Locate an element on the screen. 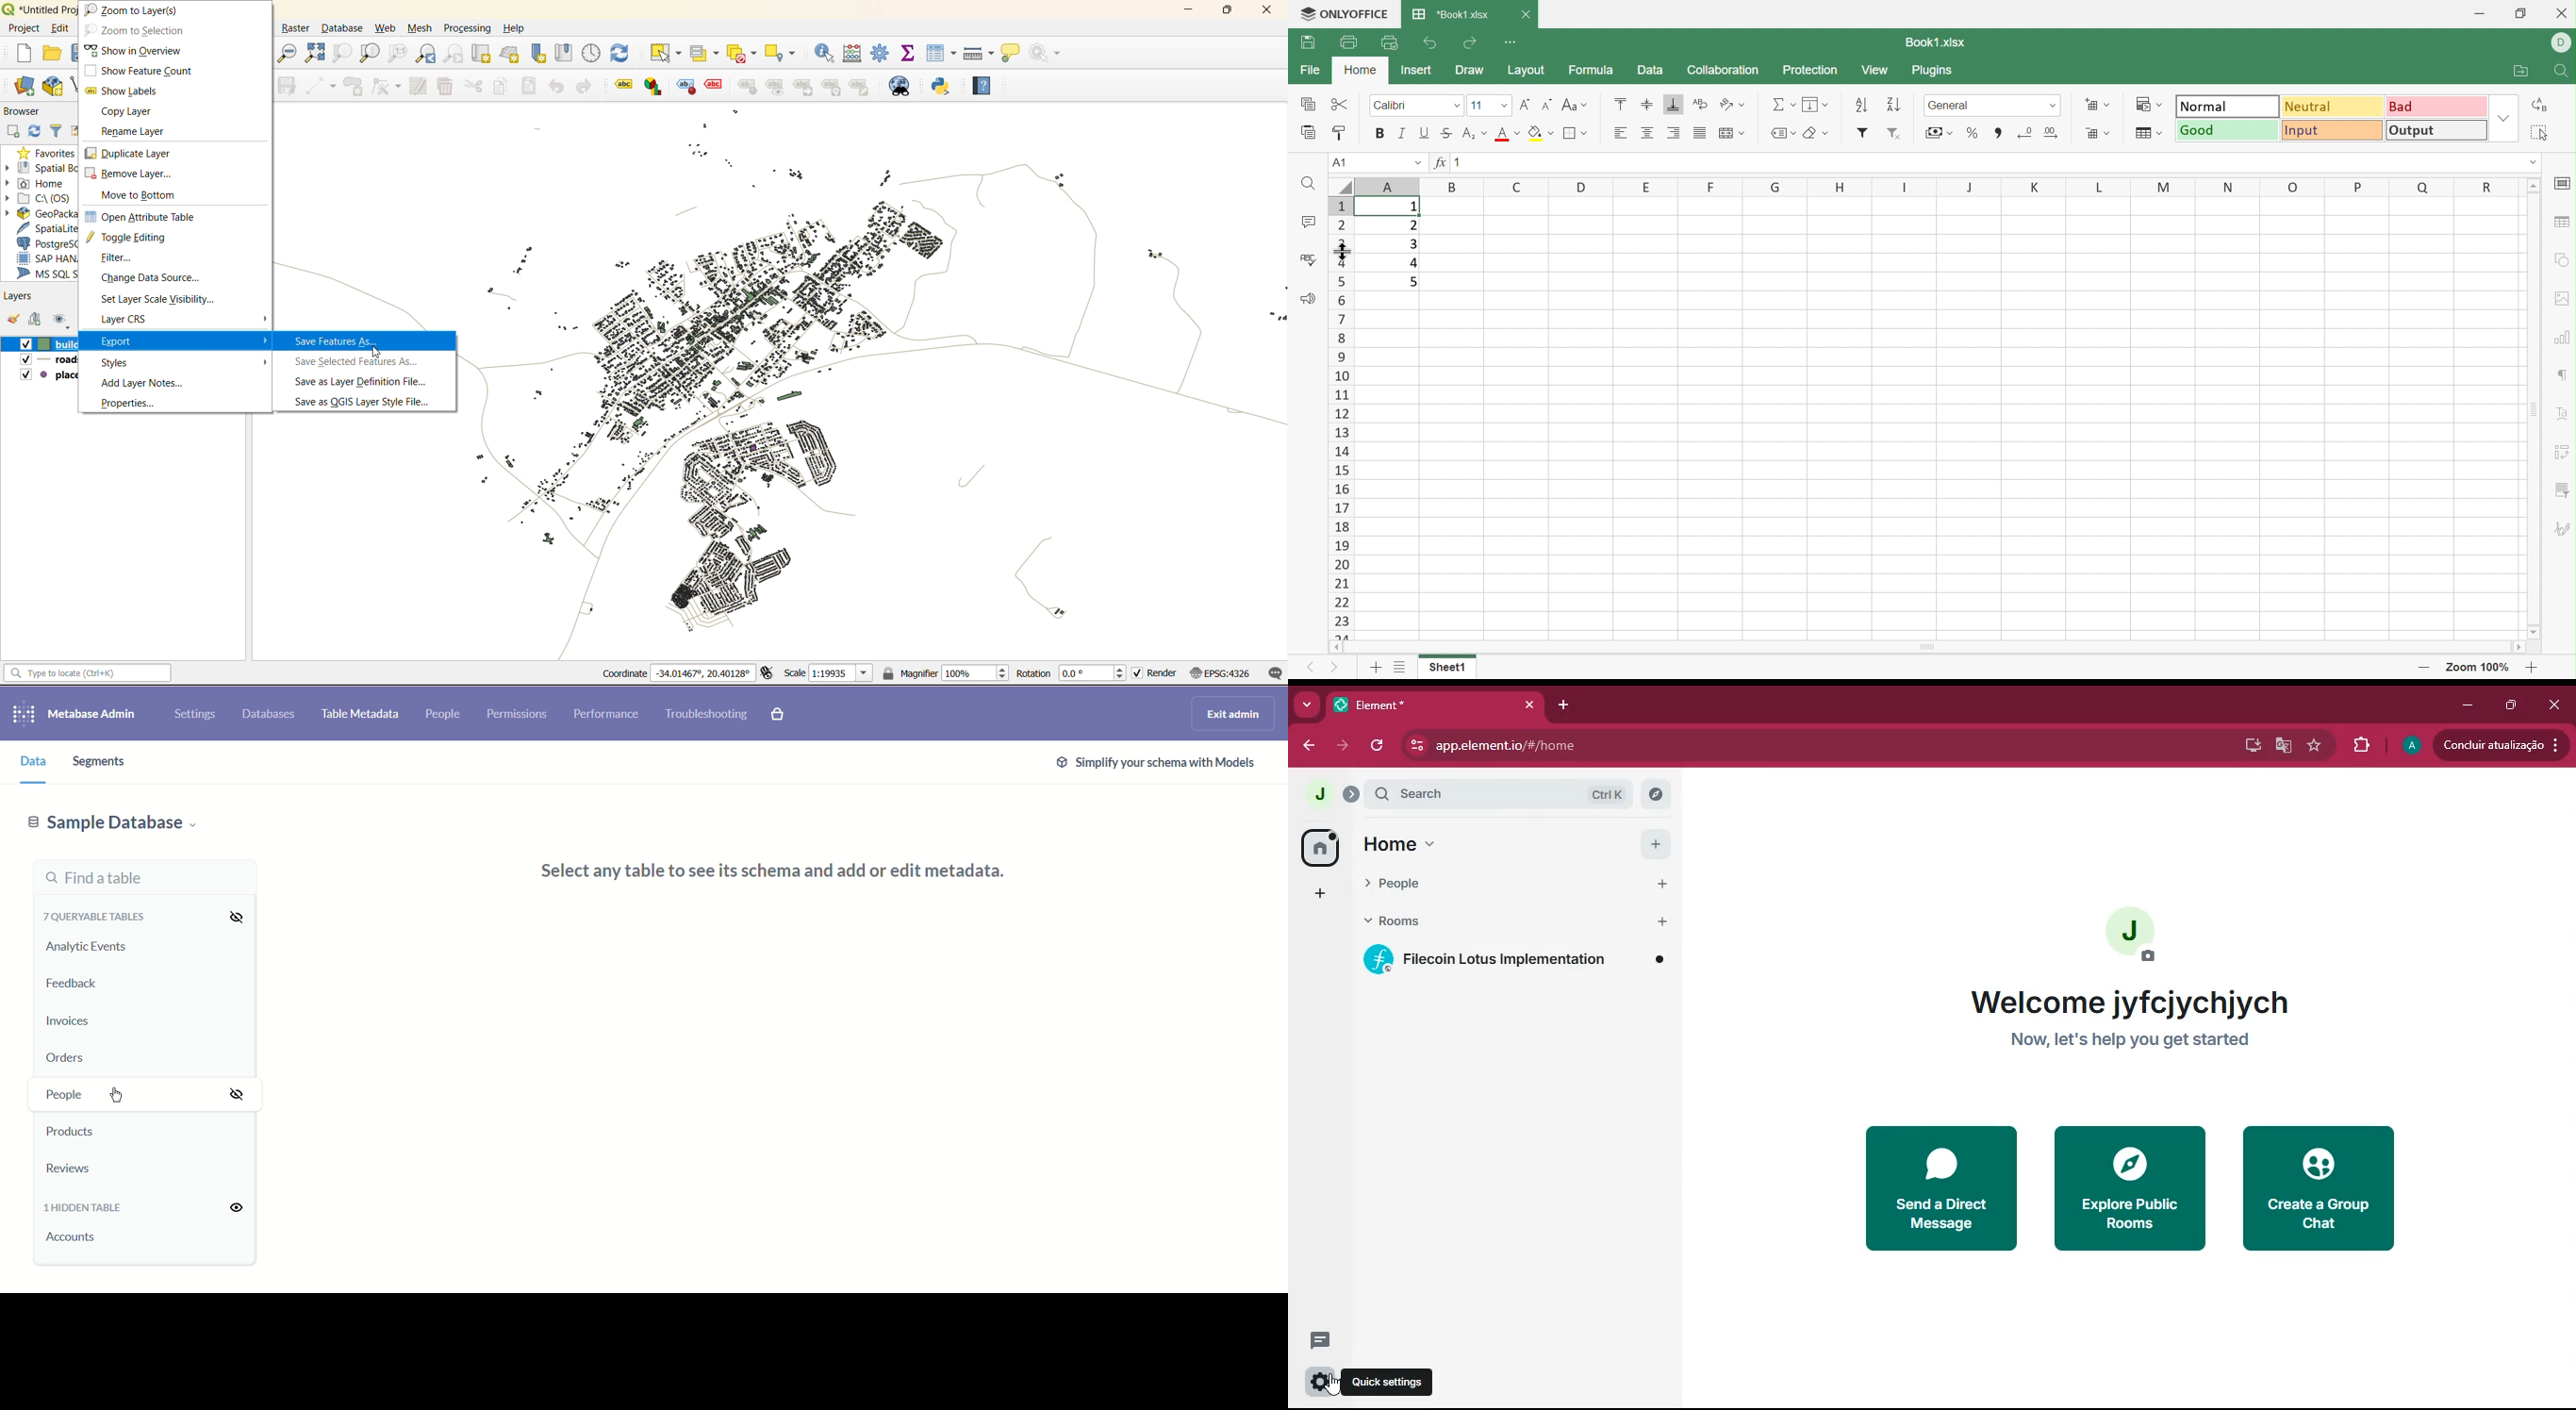 The height and width of the screenshot is (1428, 2576). Drop Down is located at coordinates (2108, 133).